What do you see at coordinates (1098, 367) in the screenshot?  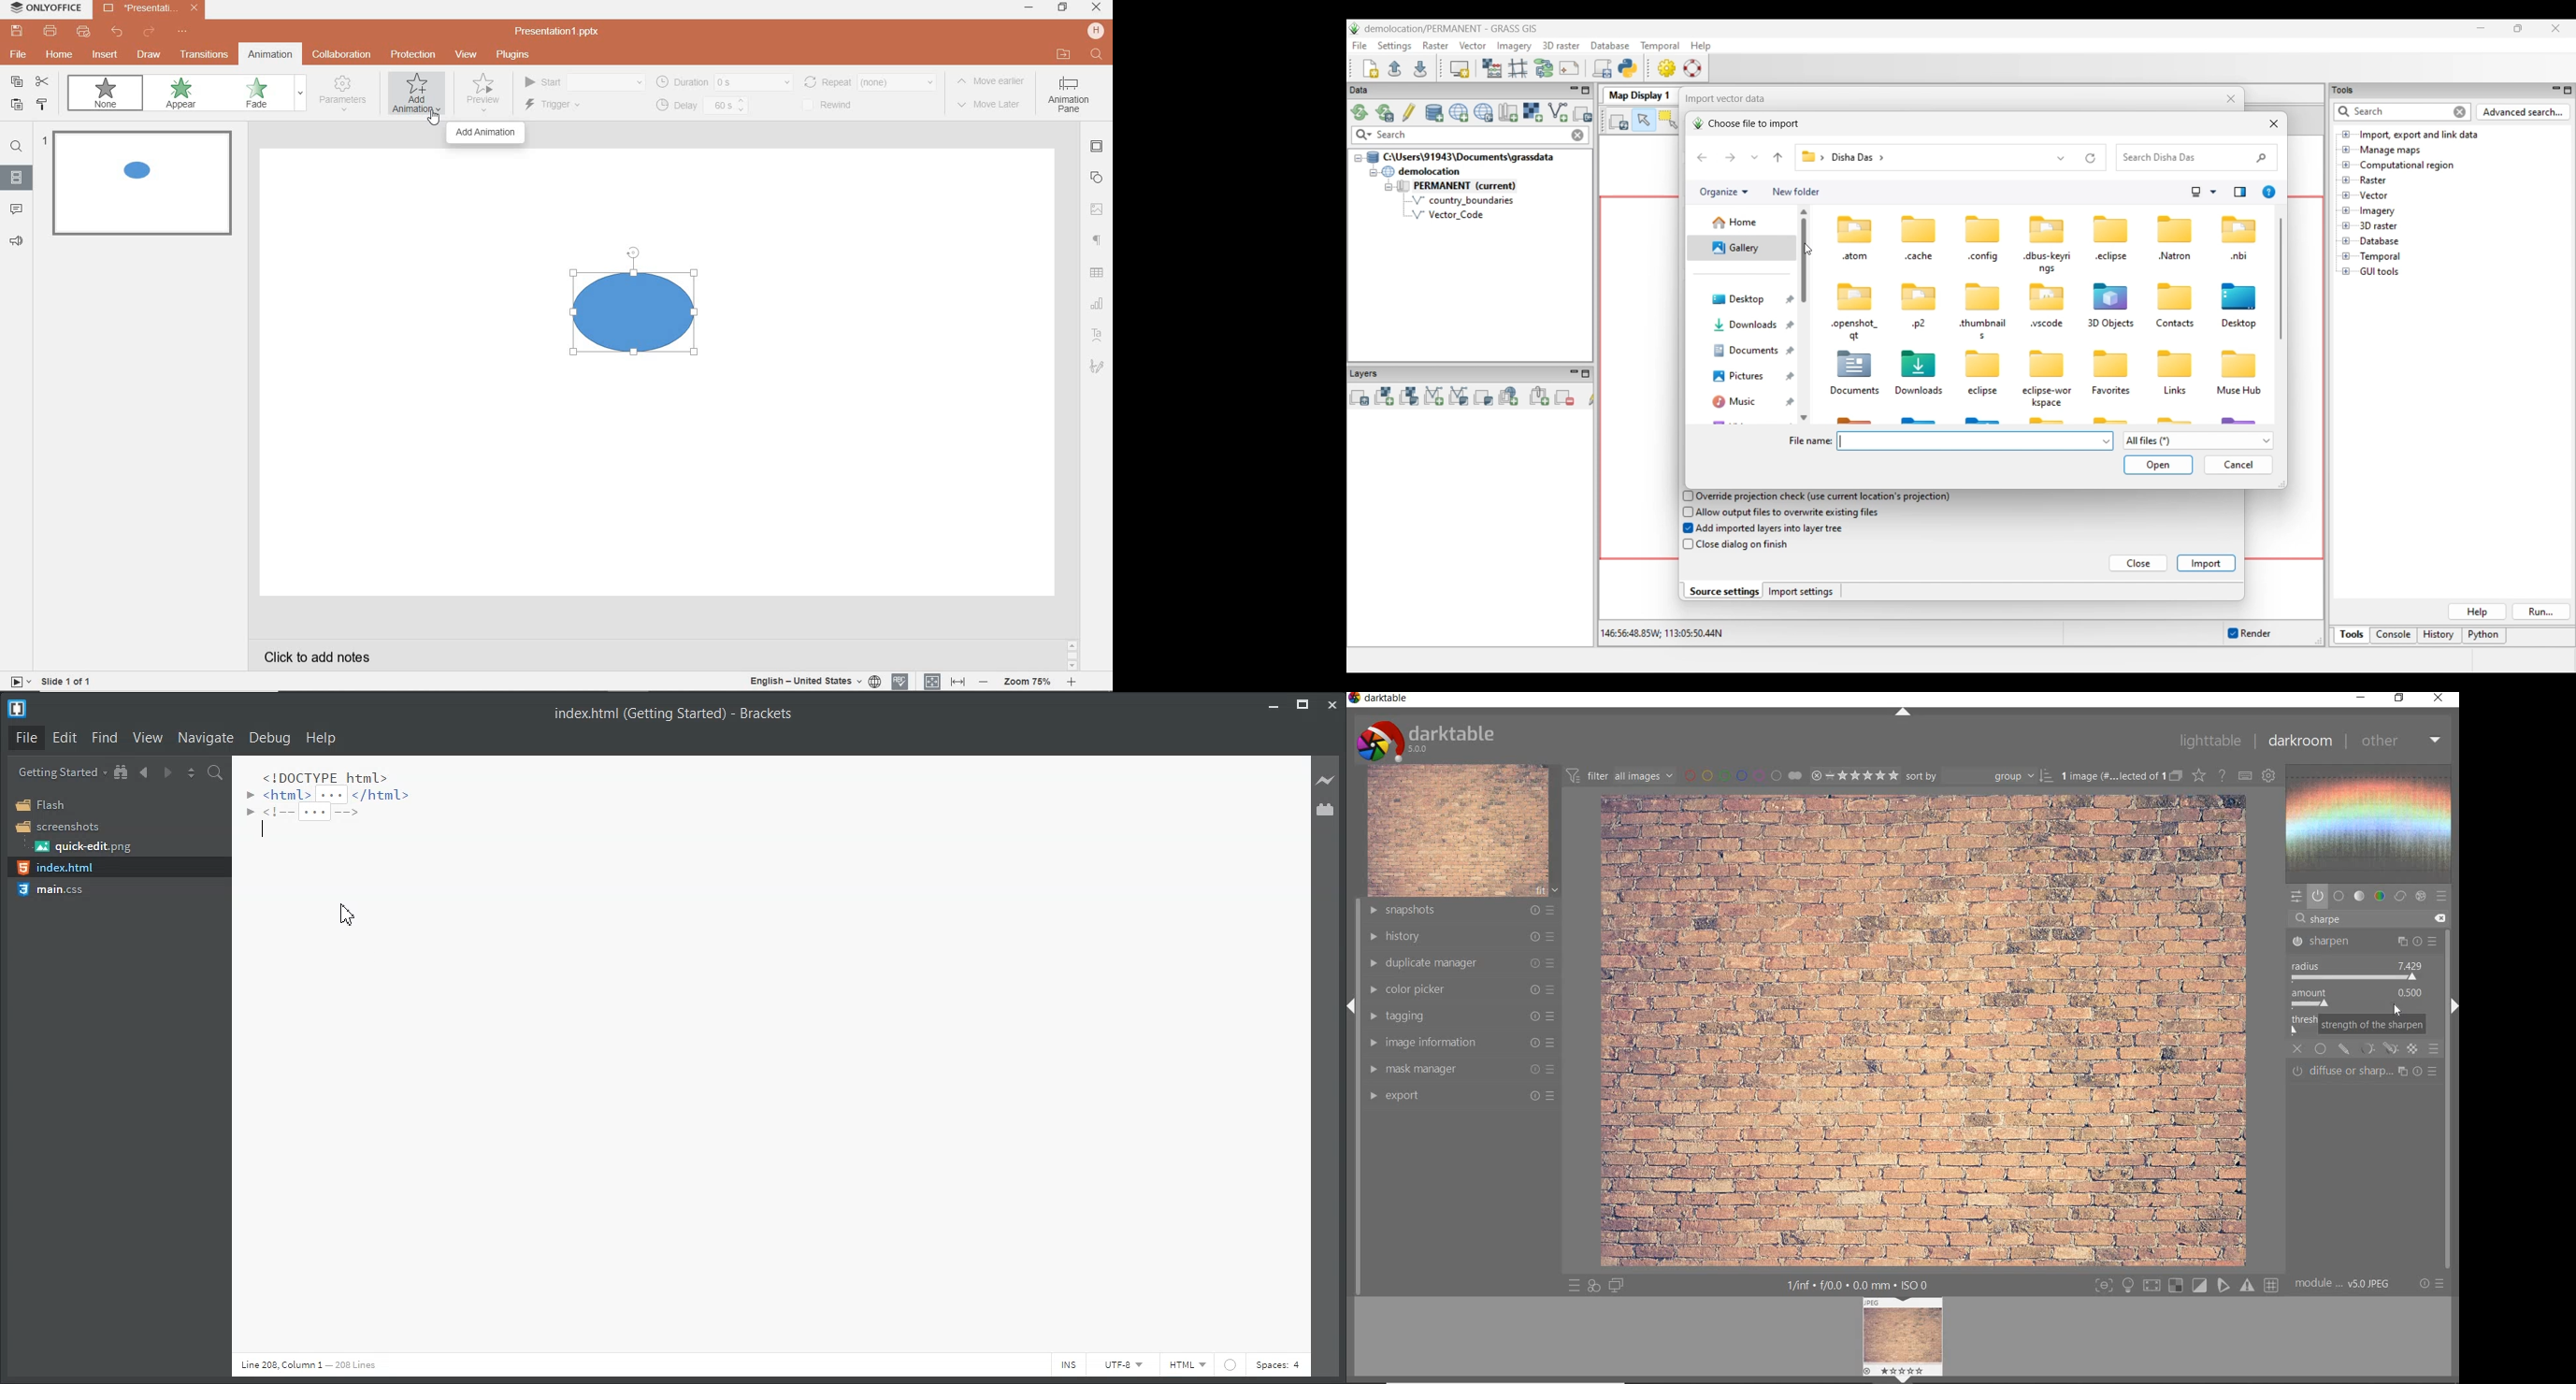 I see `signature` at bounding box center [1098, 367].